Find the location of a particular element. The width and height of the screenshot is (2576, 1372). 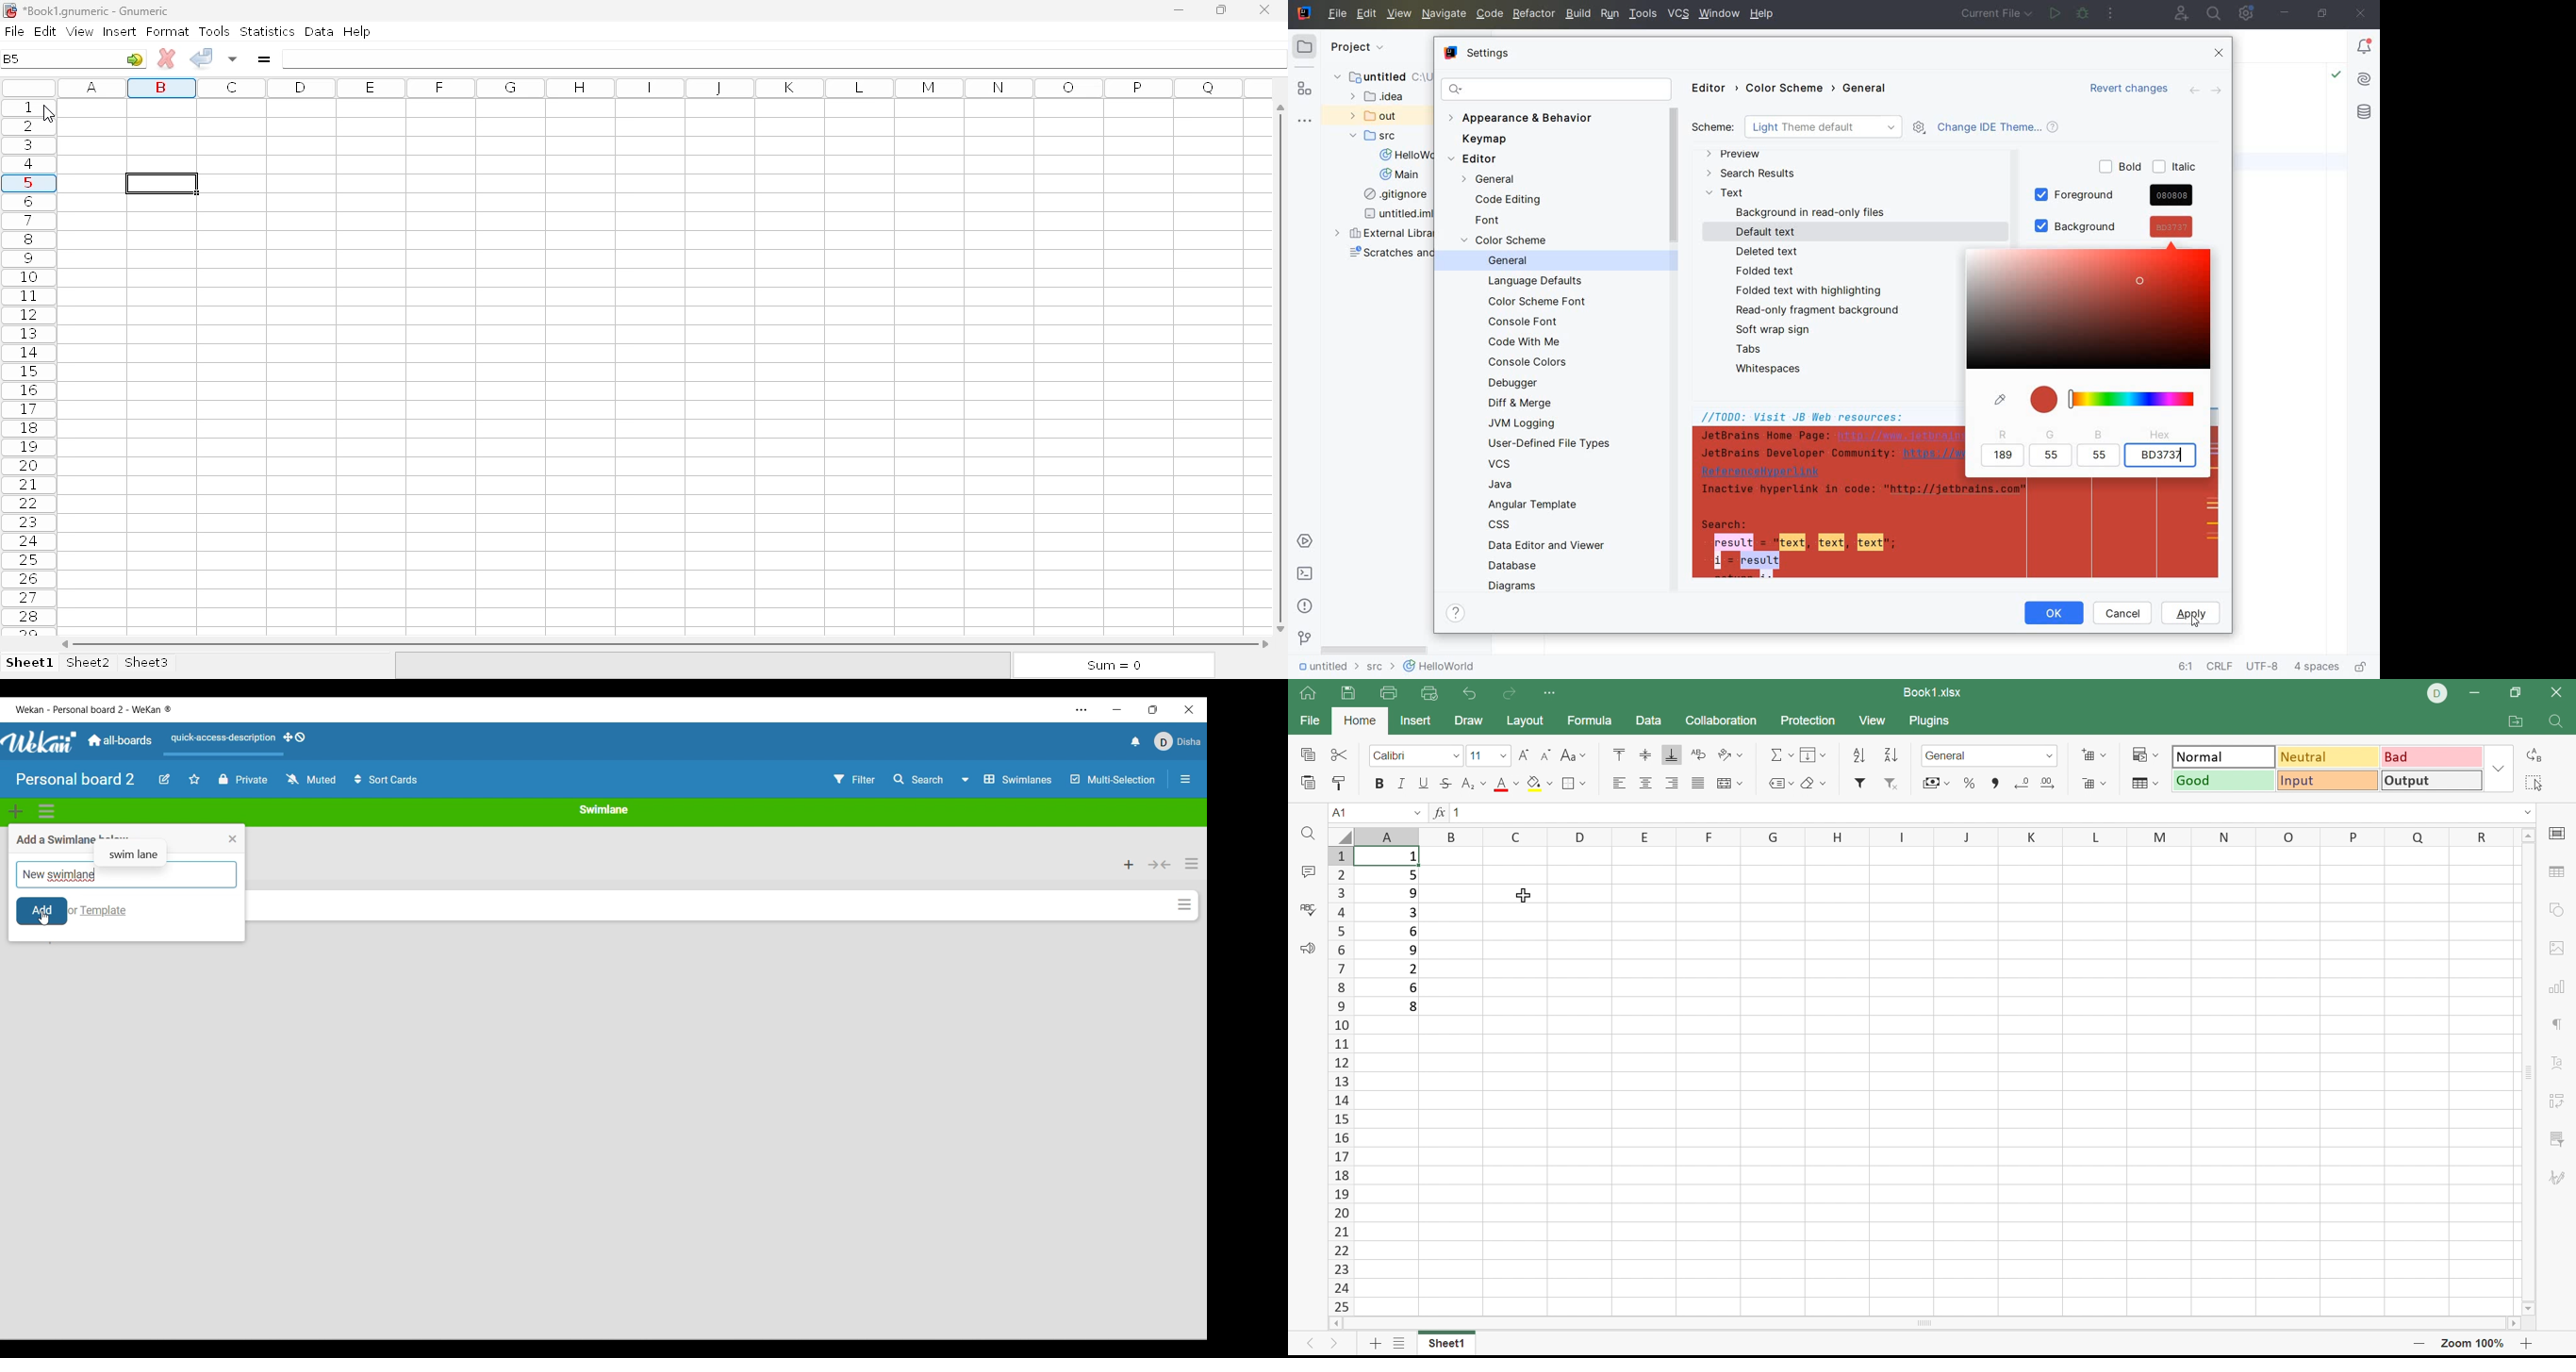

Book1.xlsx is located at coordinates (1933, 690).